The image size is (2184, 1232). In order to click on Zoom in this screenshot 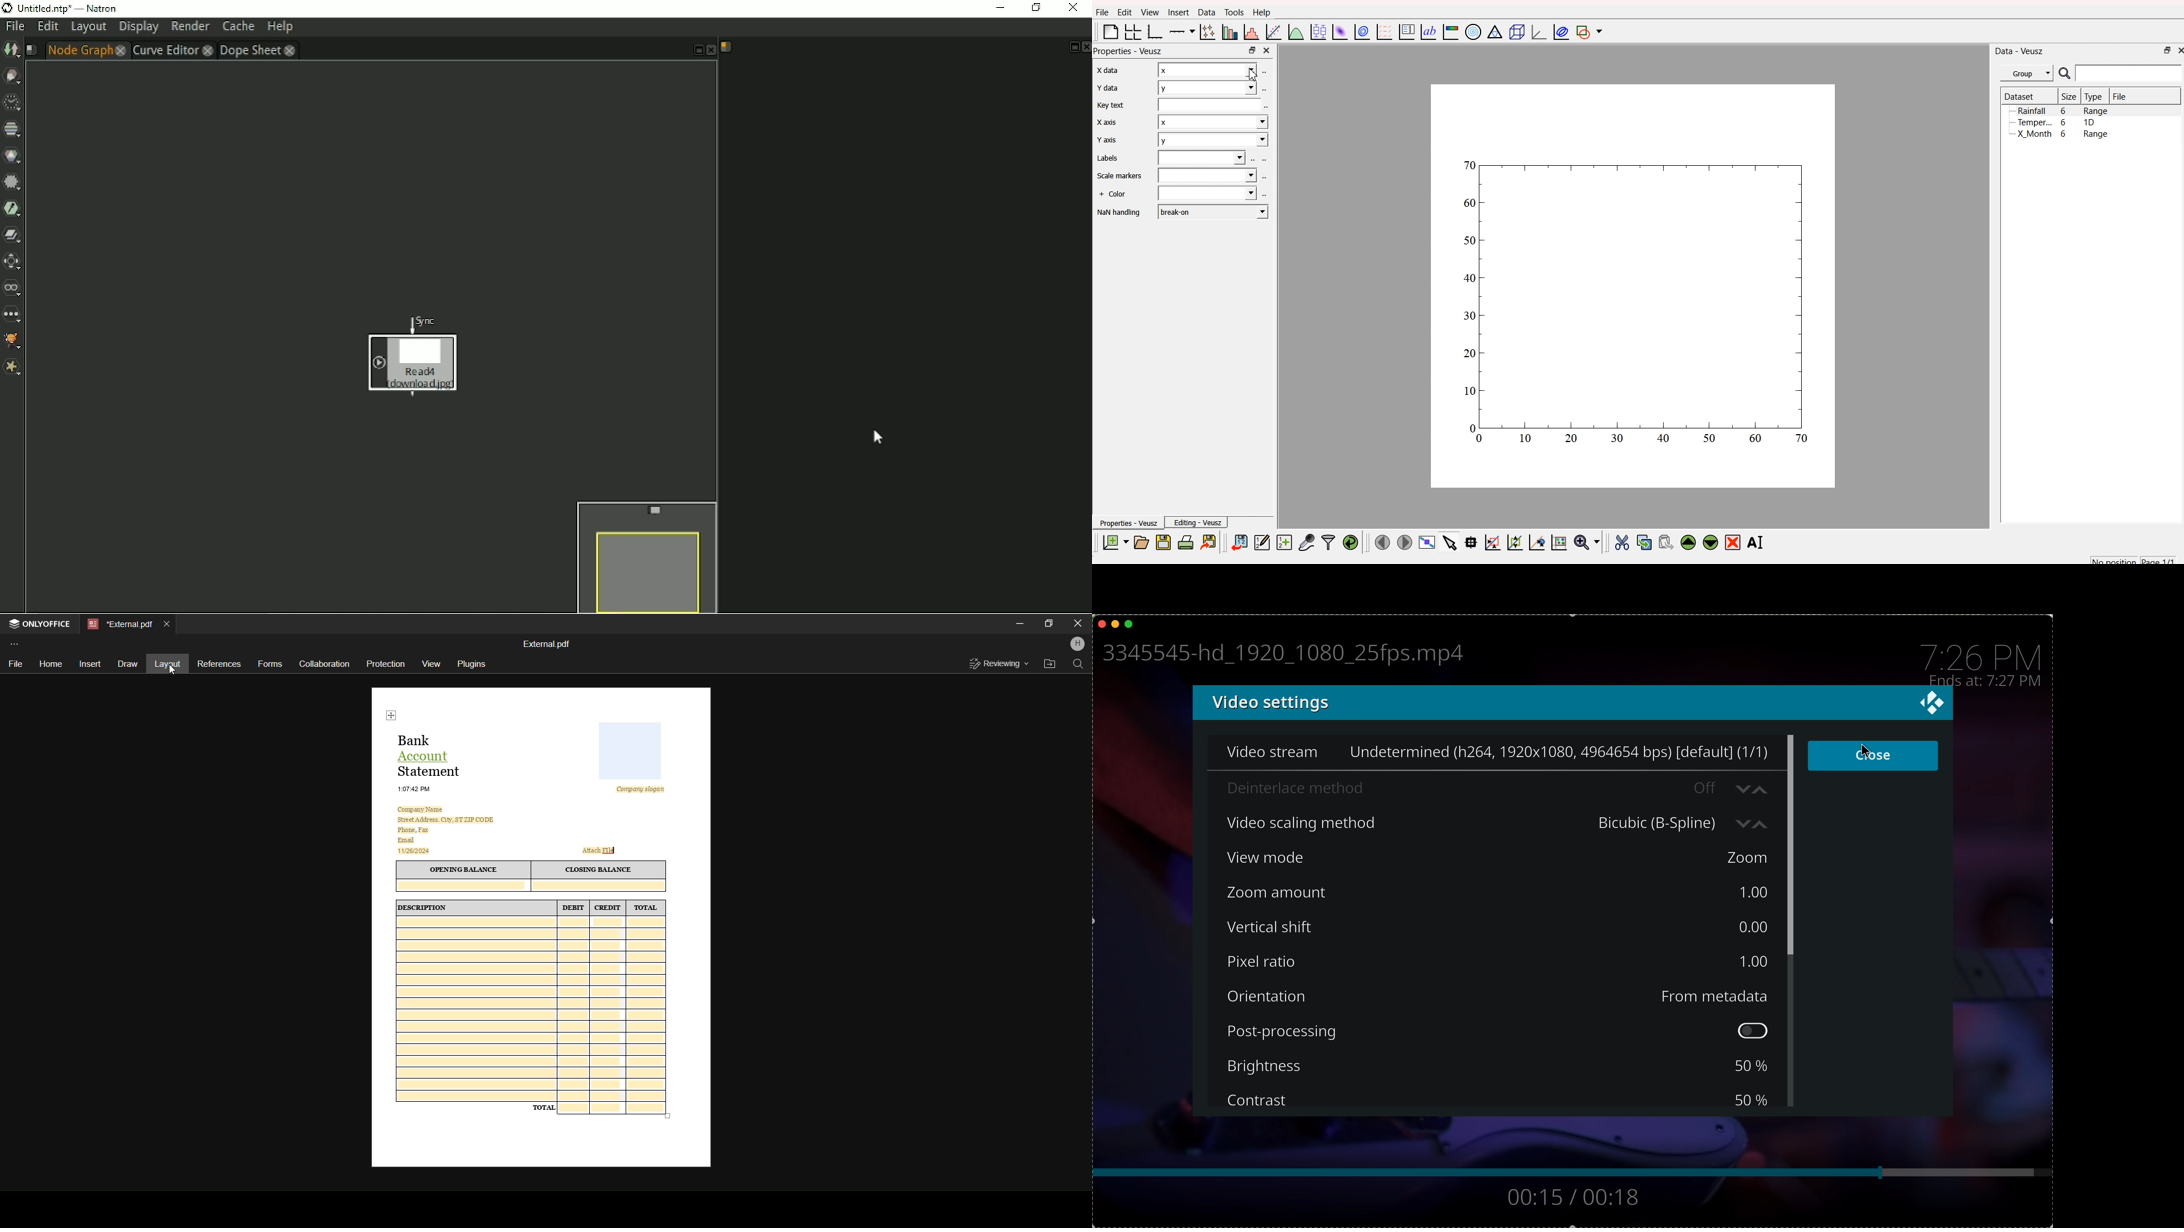, I will do `click(1745, 856)`.